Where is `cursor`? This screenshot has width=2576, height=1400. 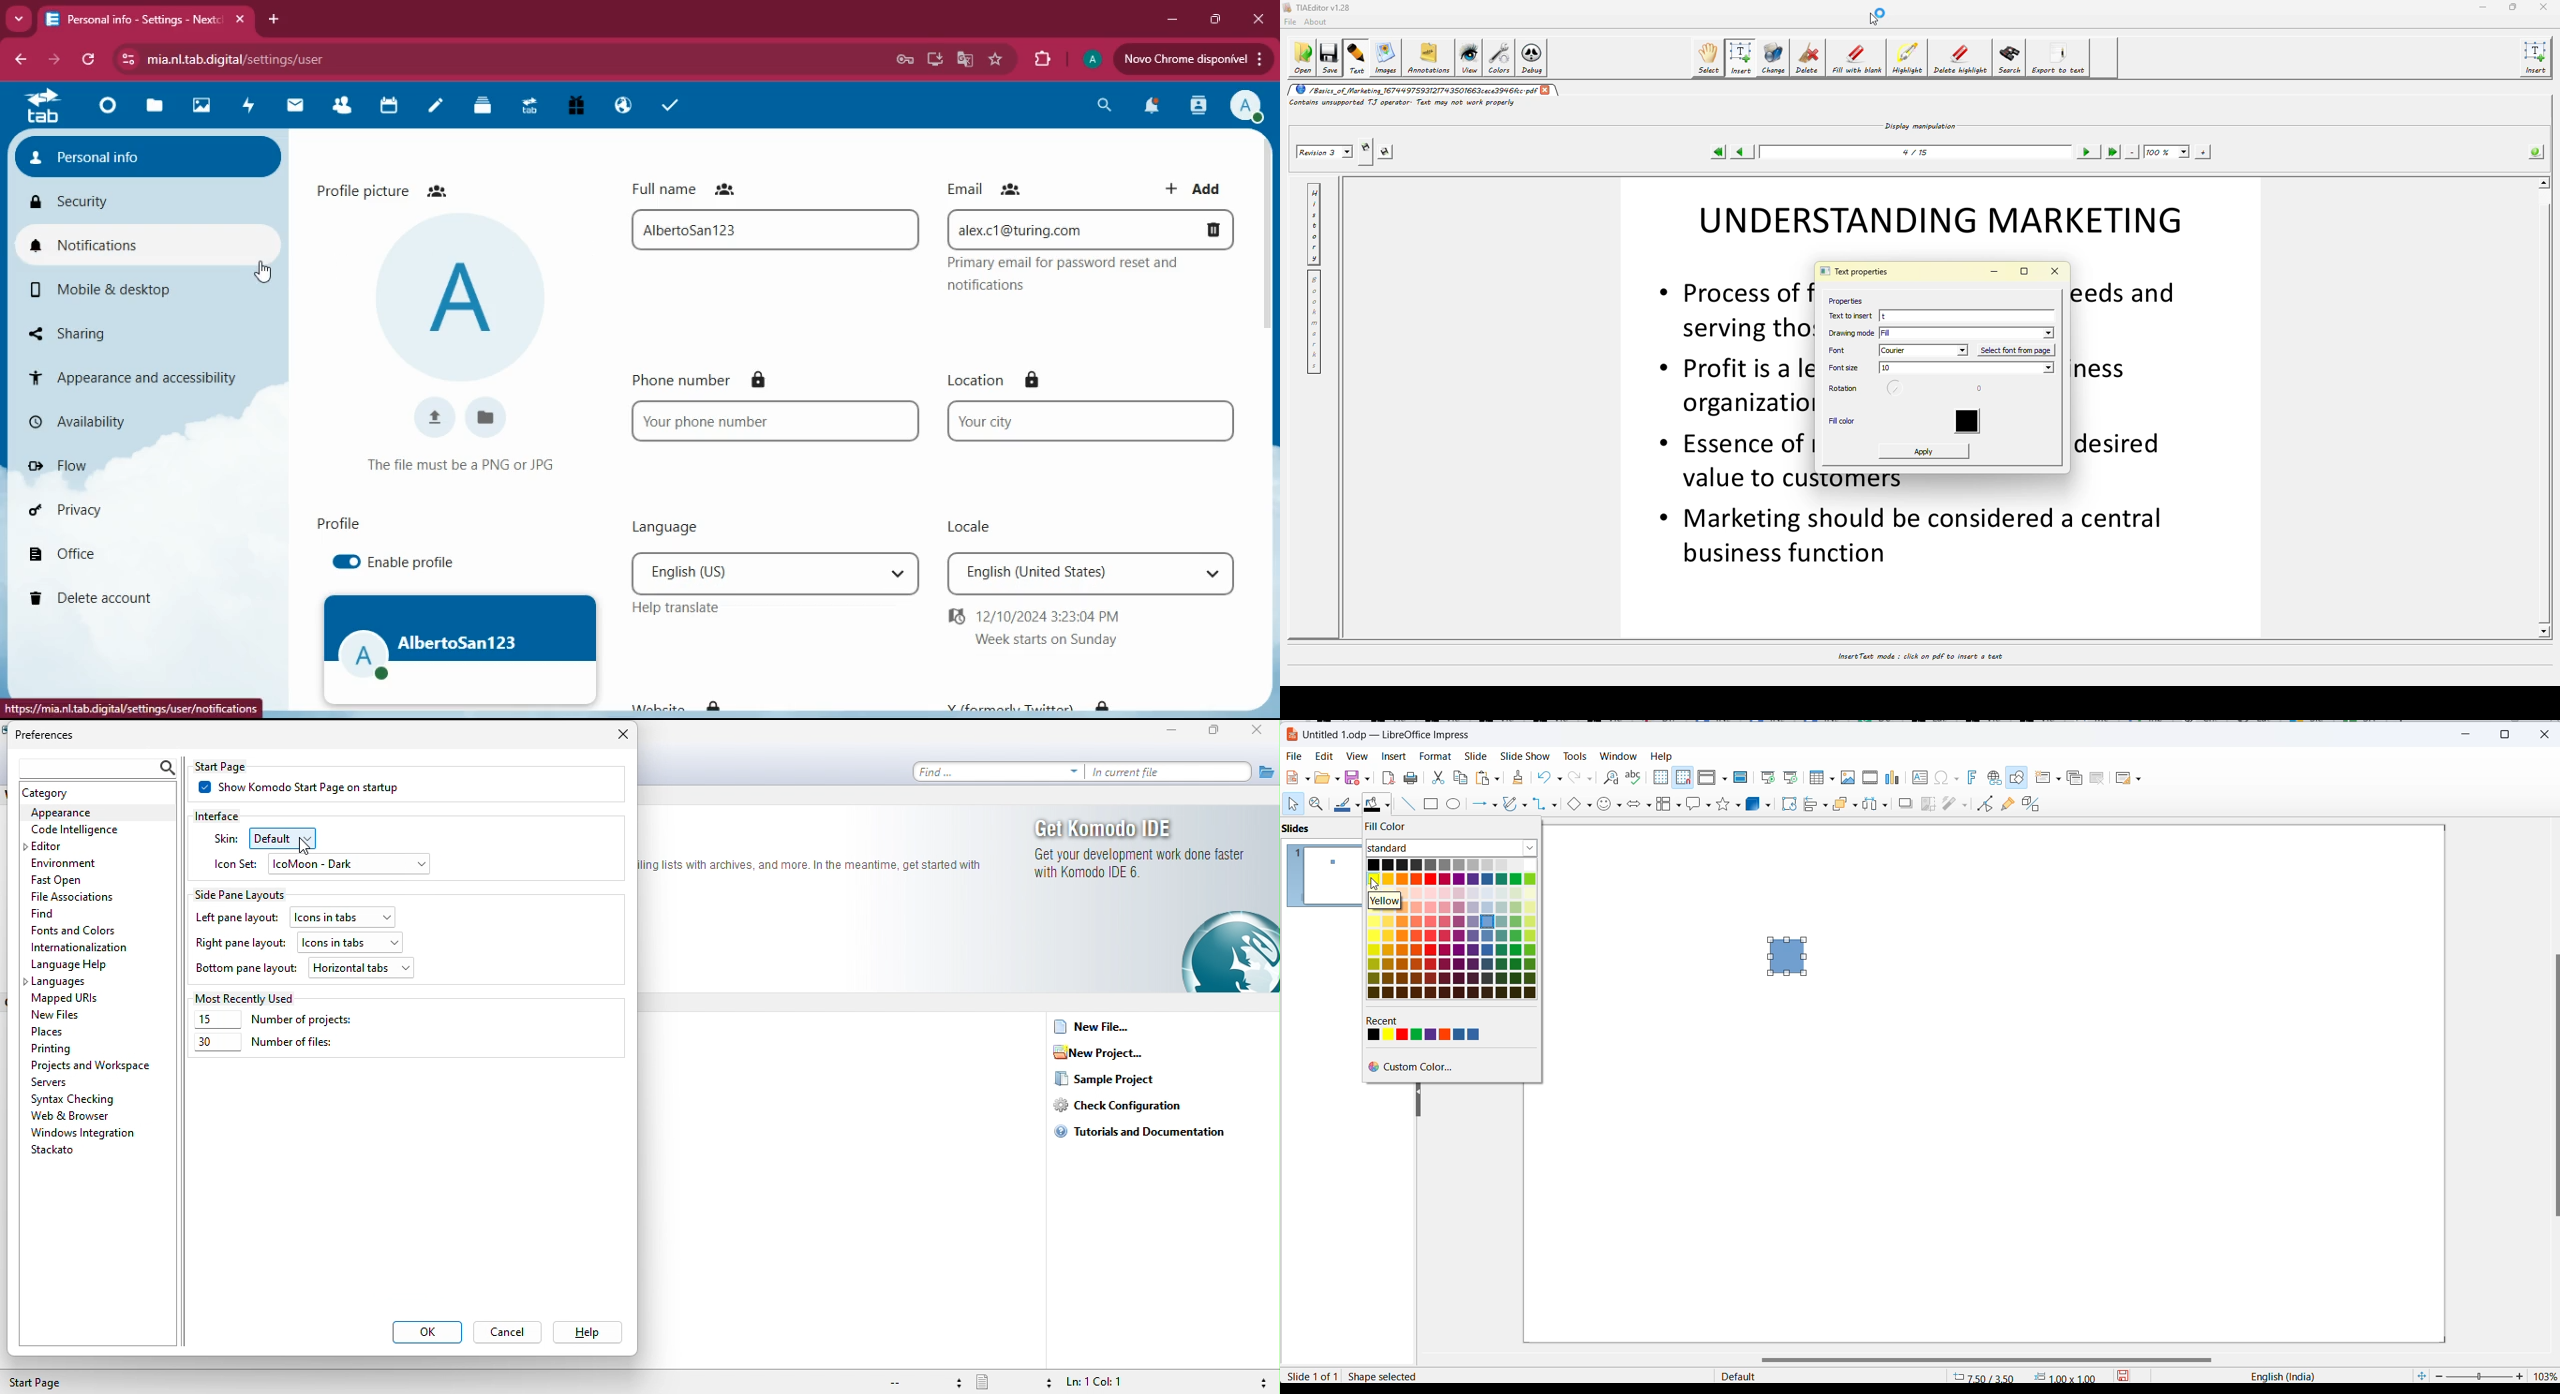
cursor is located at coordinates (1376, 885).